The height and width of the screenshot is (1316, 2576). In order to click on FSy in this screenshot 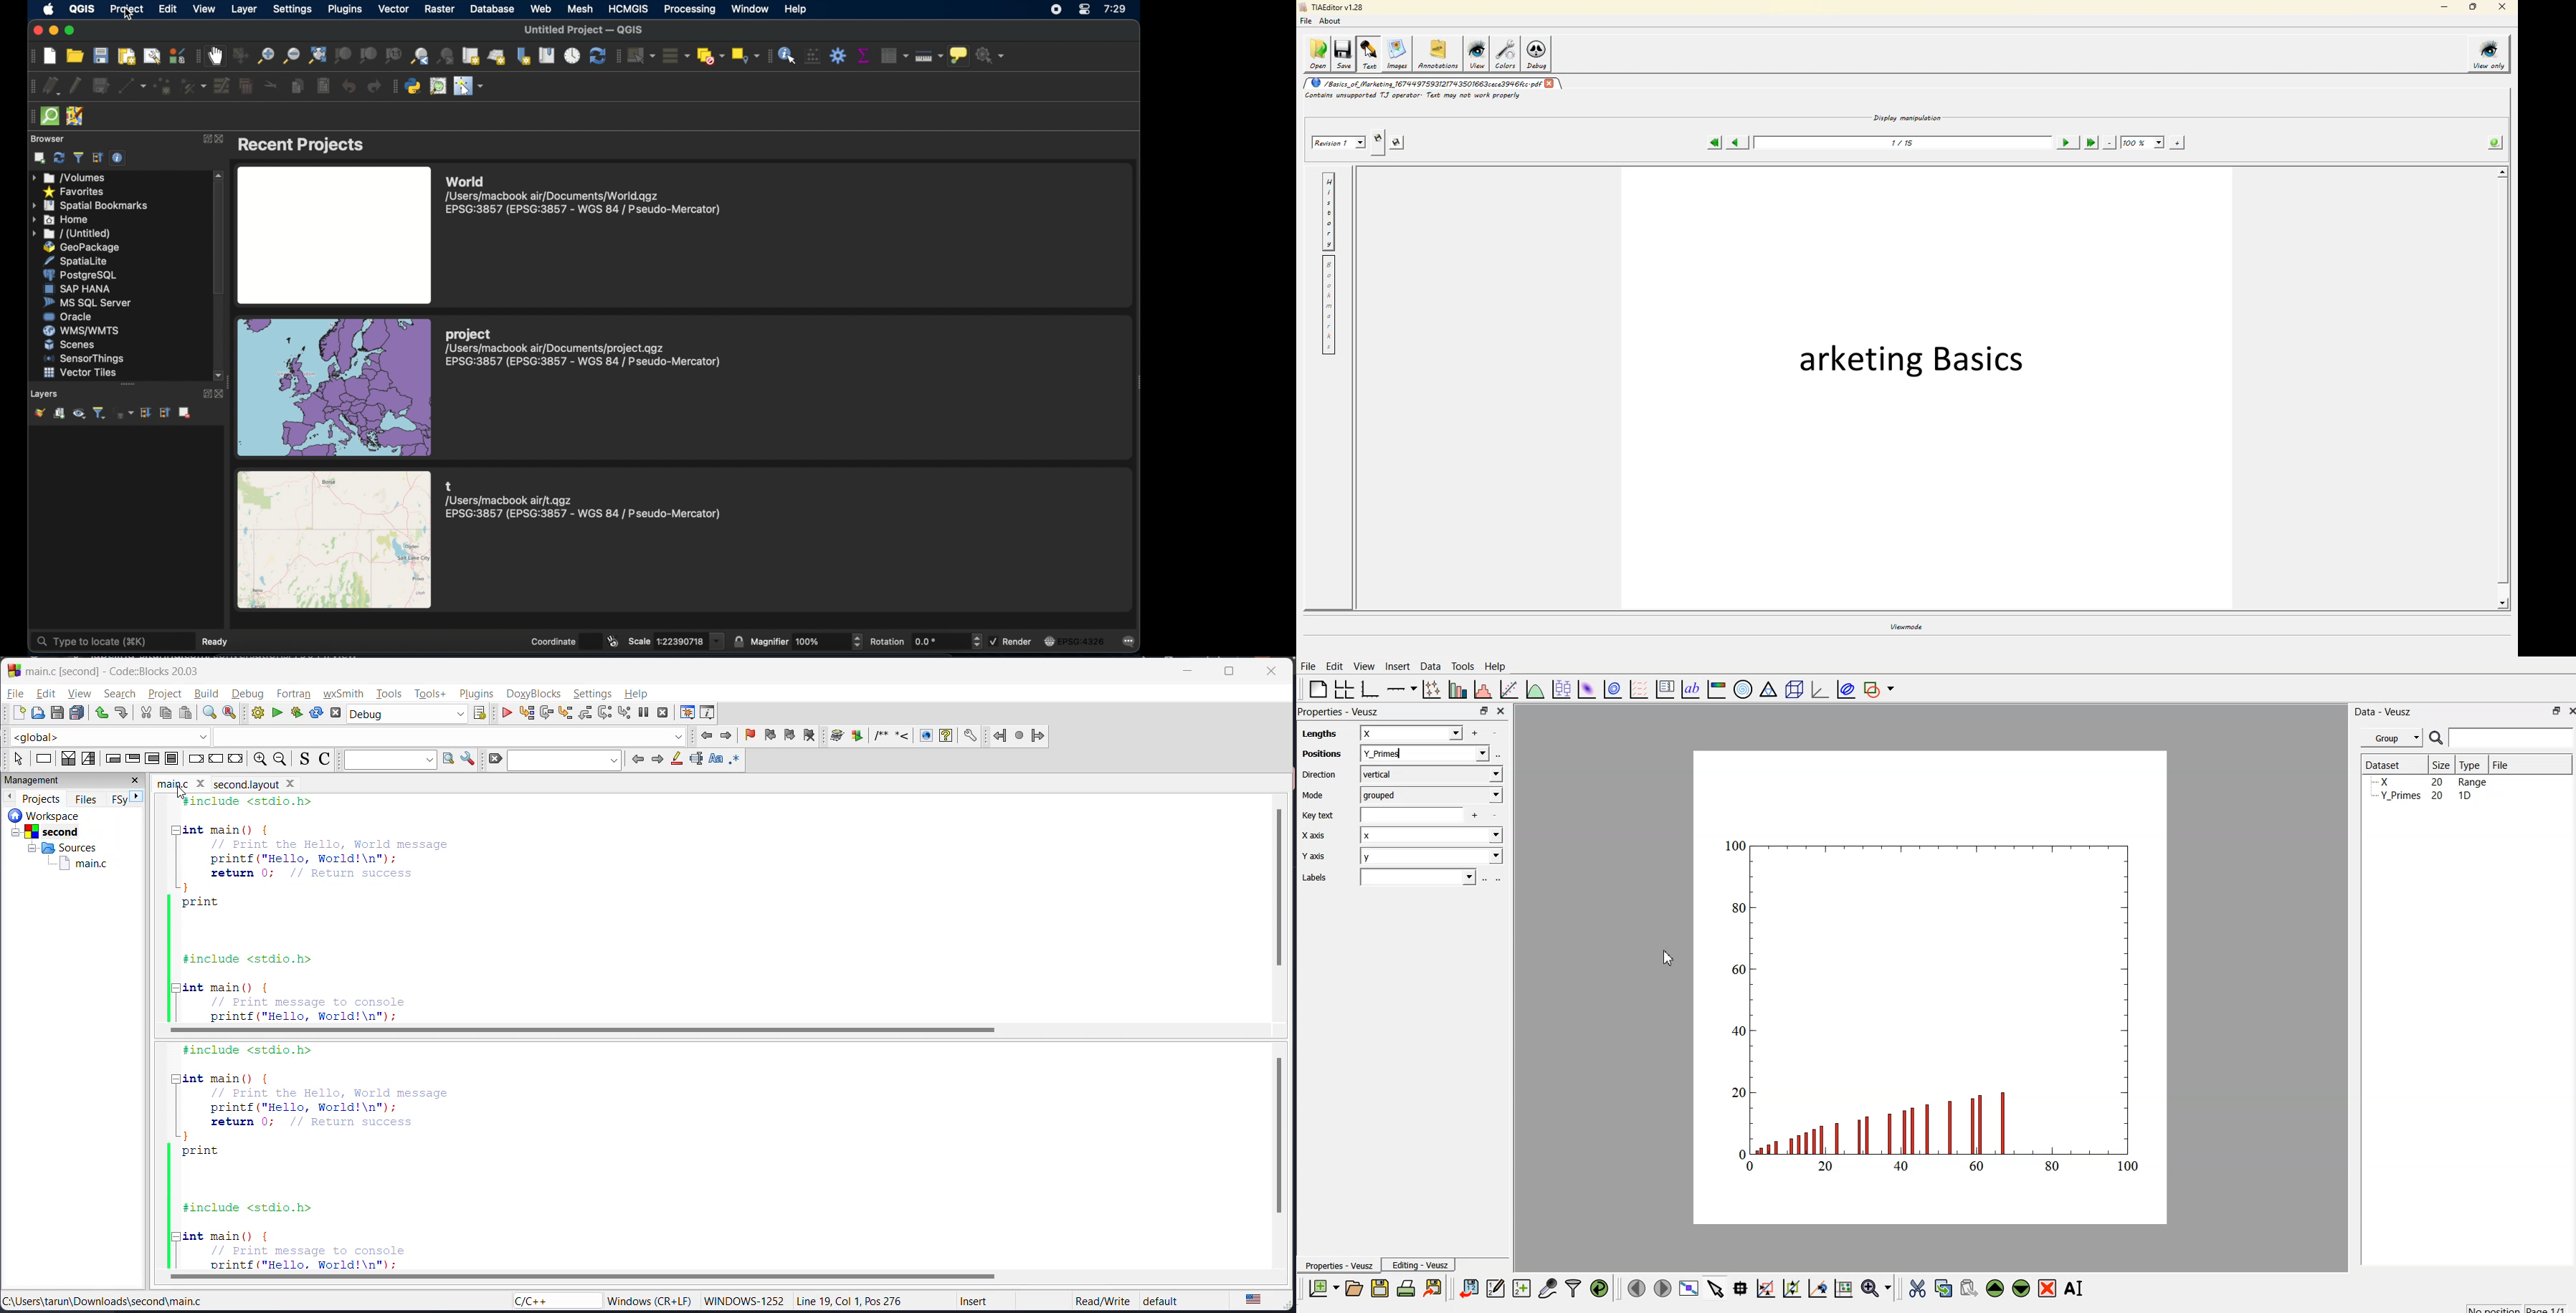, I will do `click(119, 799)`.